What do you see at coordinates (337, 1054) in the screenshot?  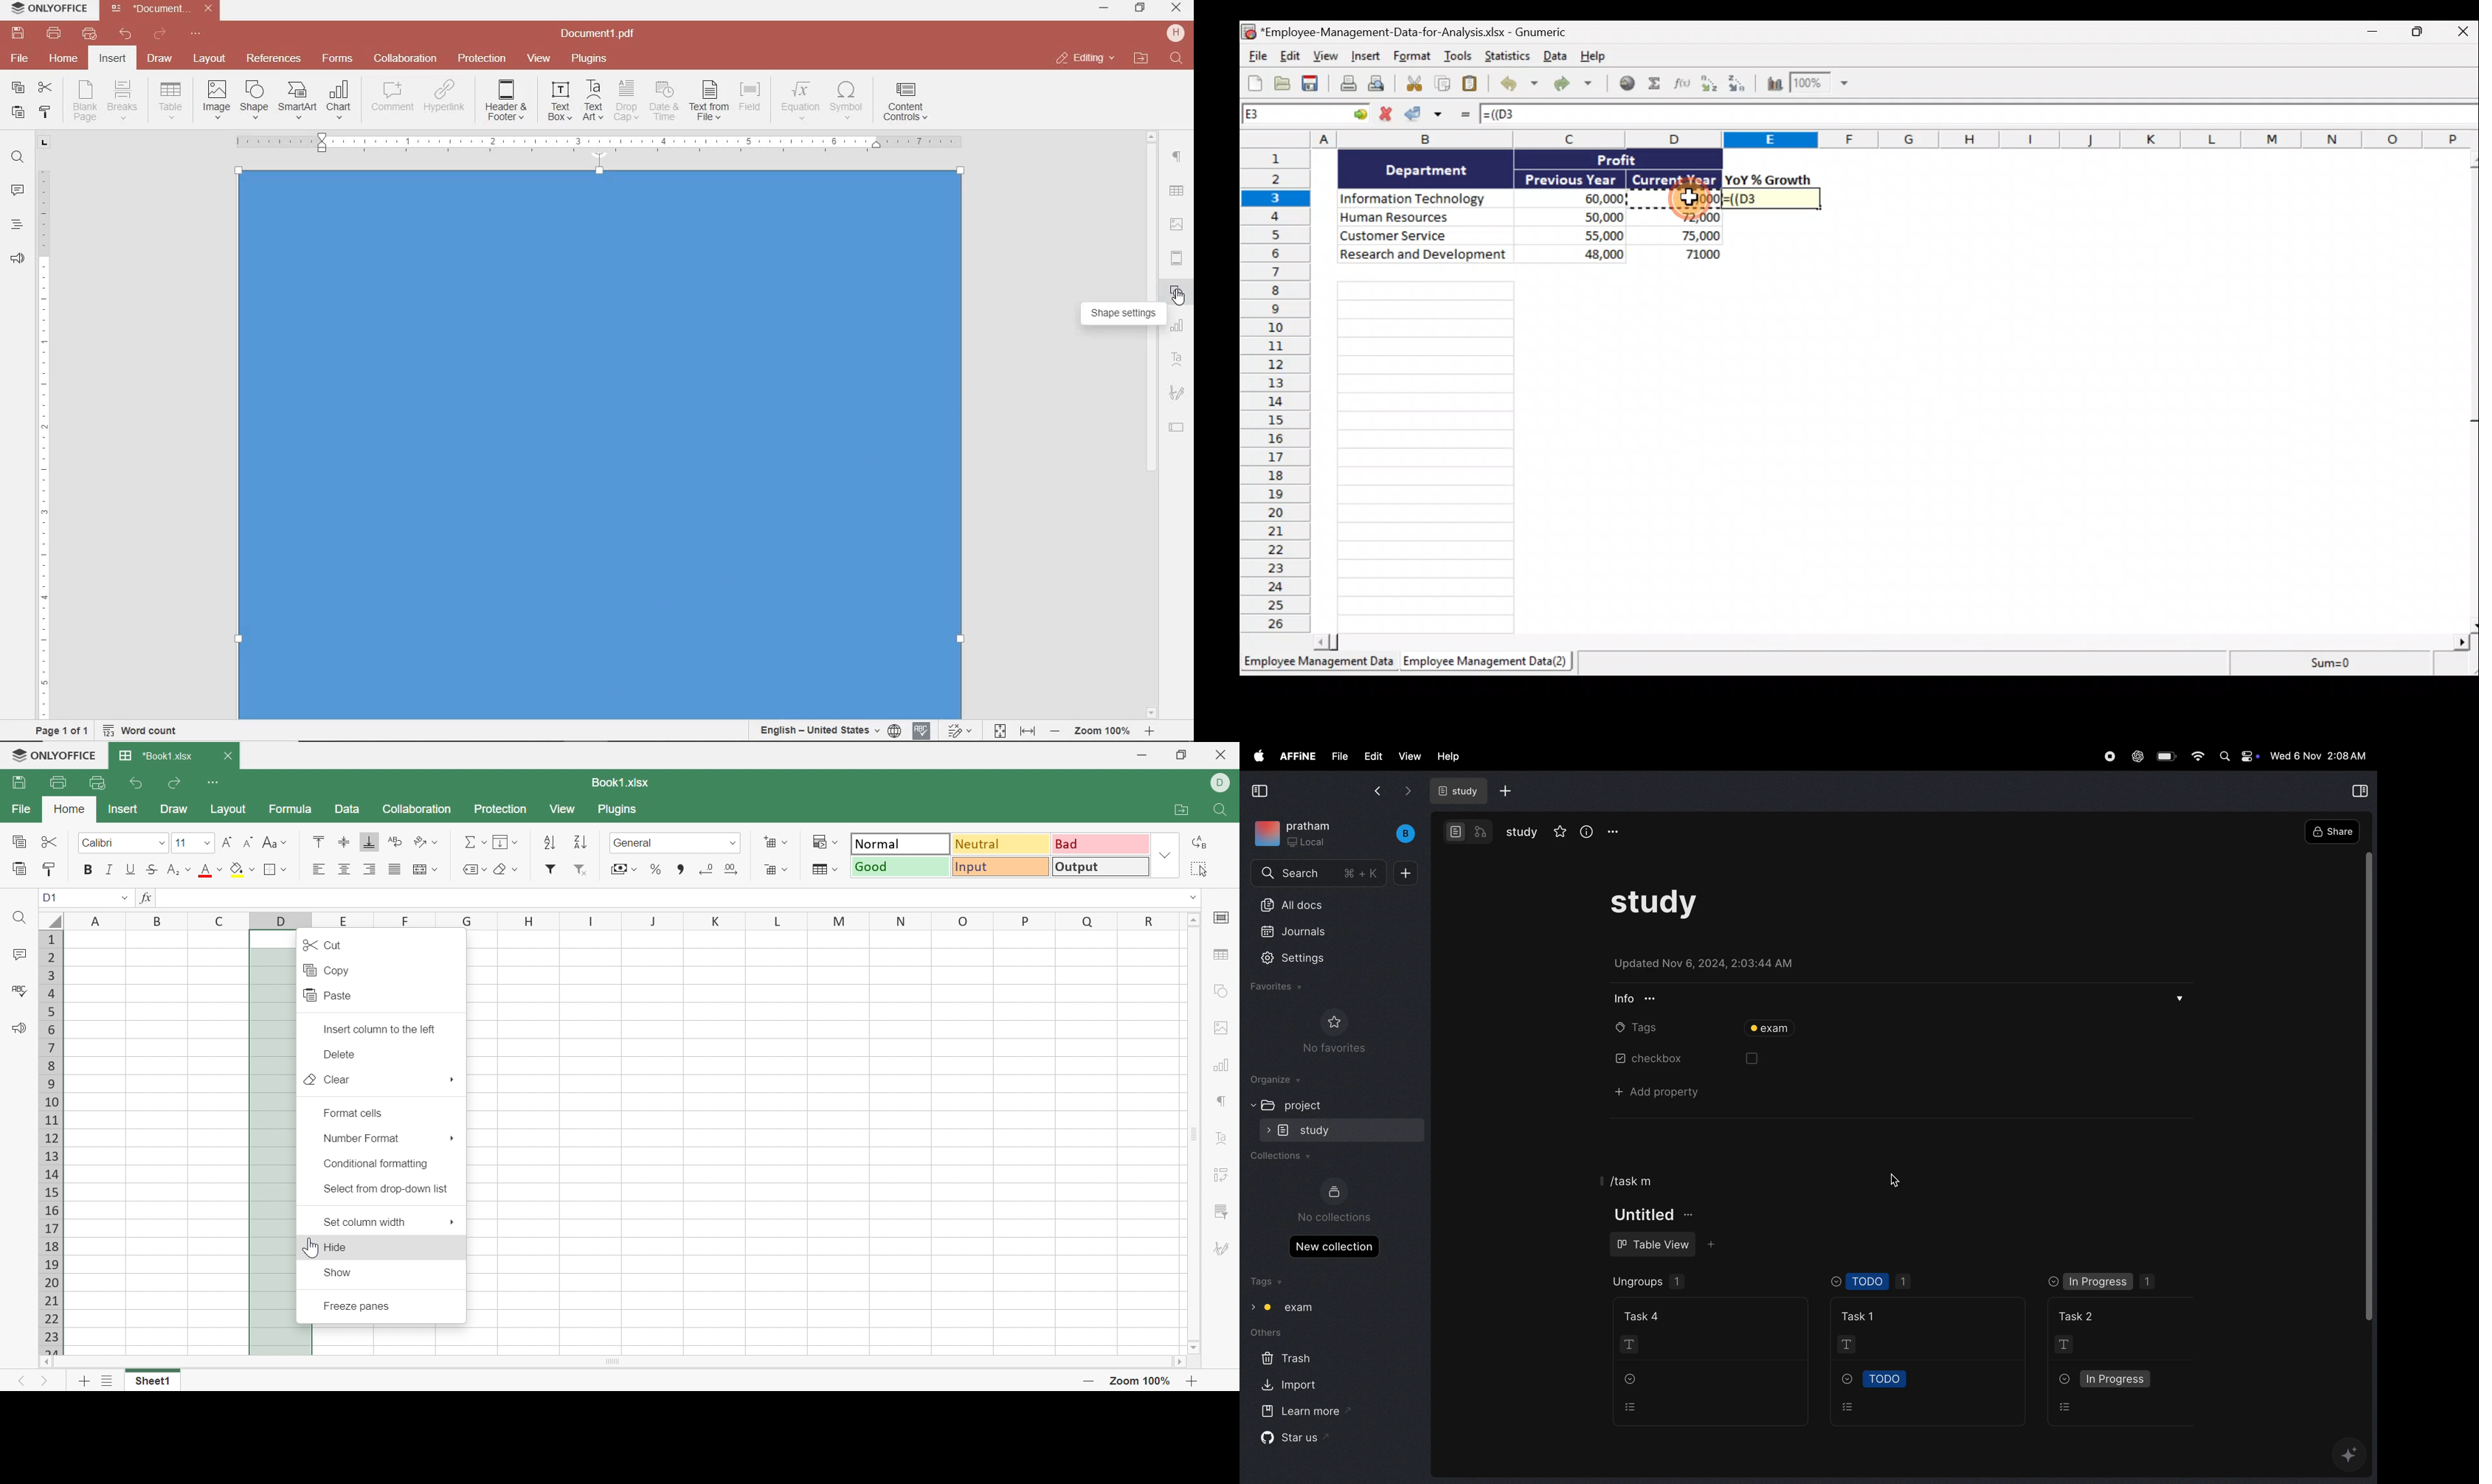 I see `Delete` at bounding box center [337, 1054].